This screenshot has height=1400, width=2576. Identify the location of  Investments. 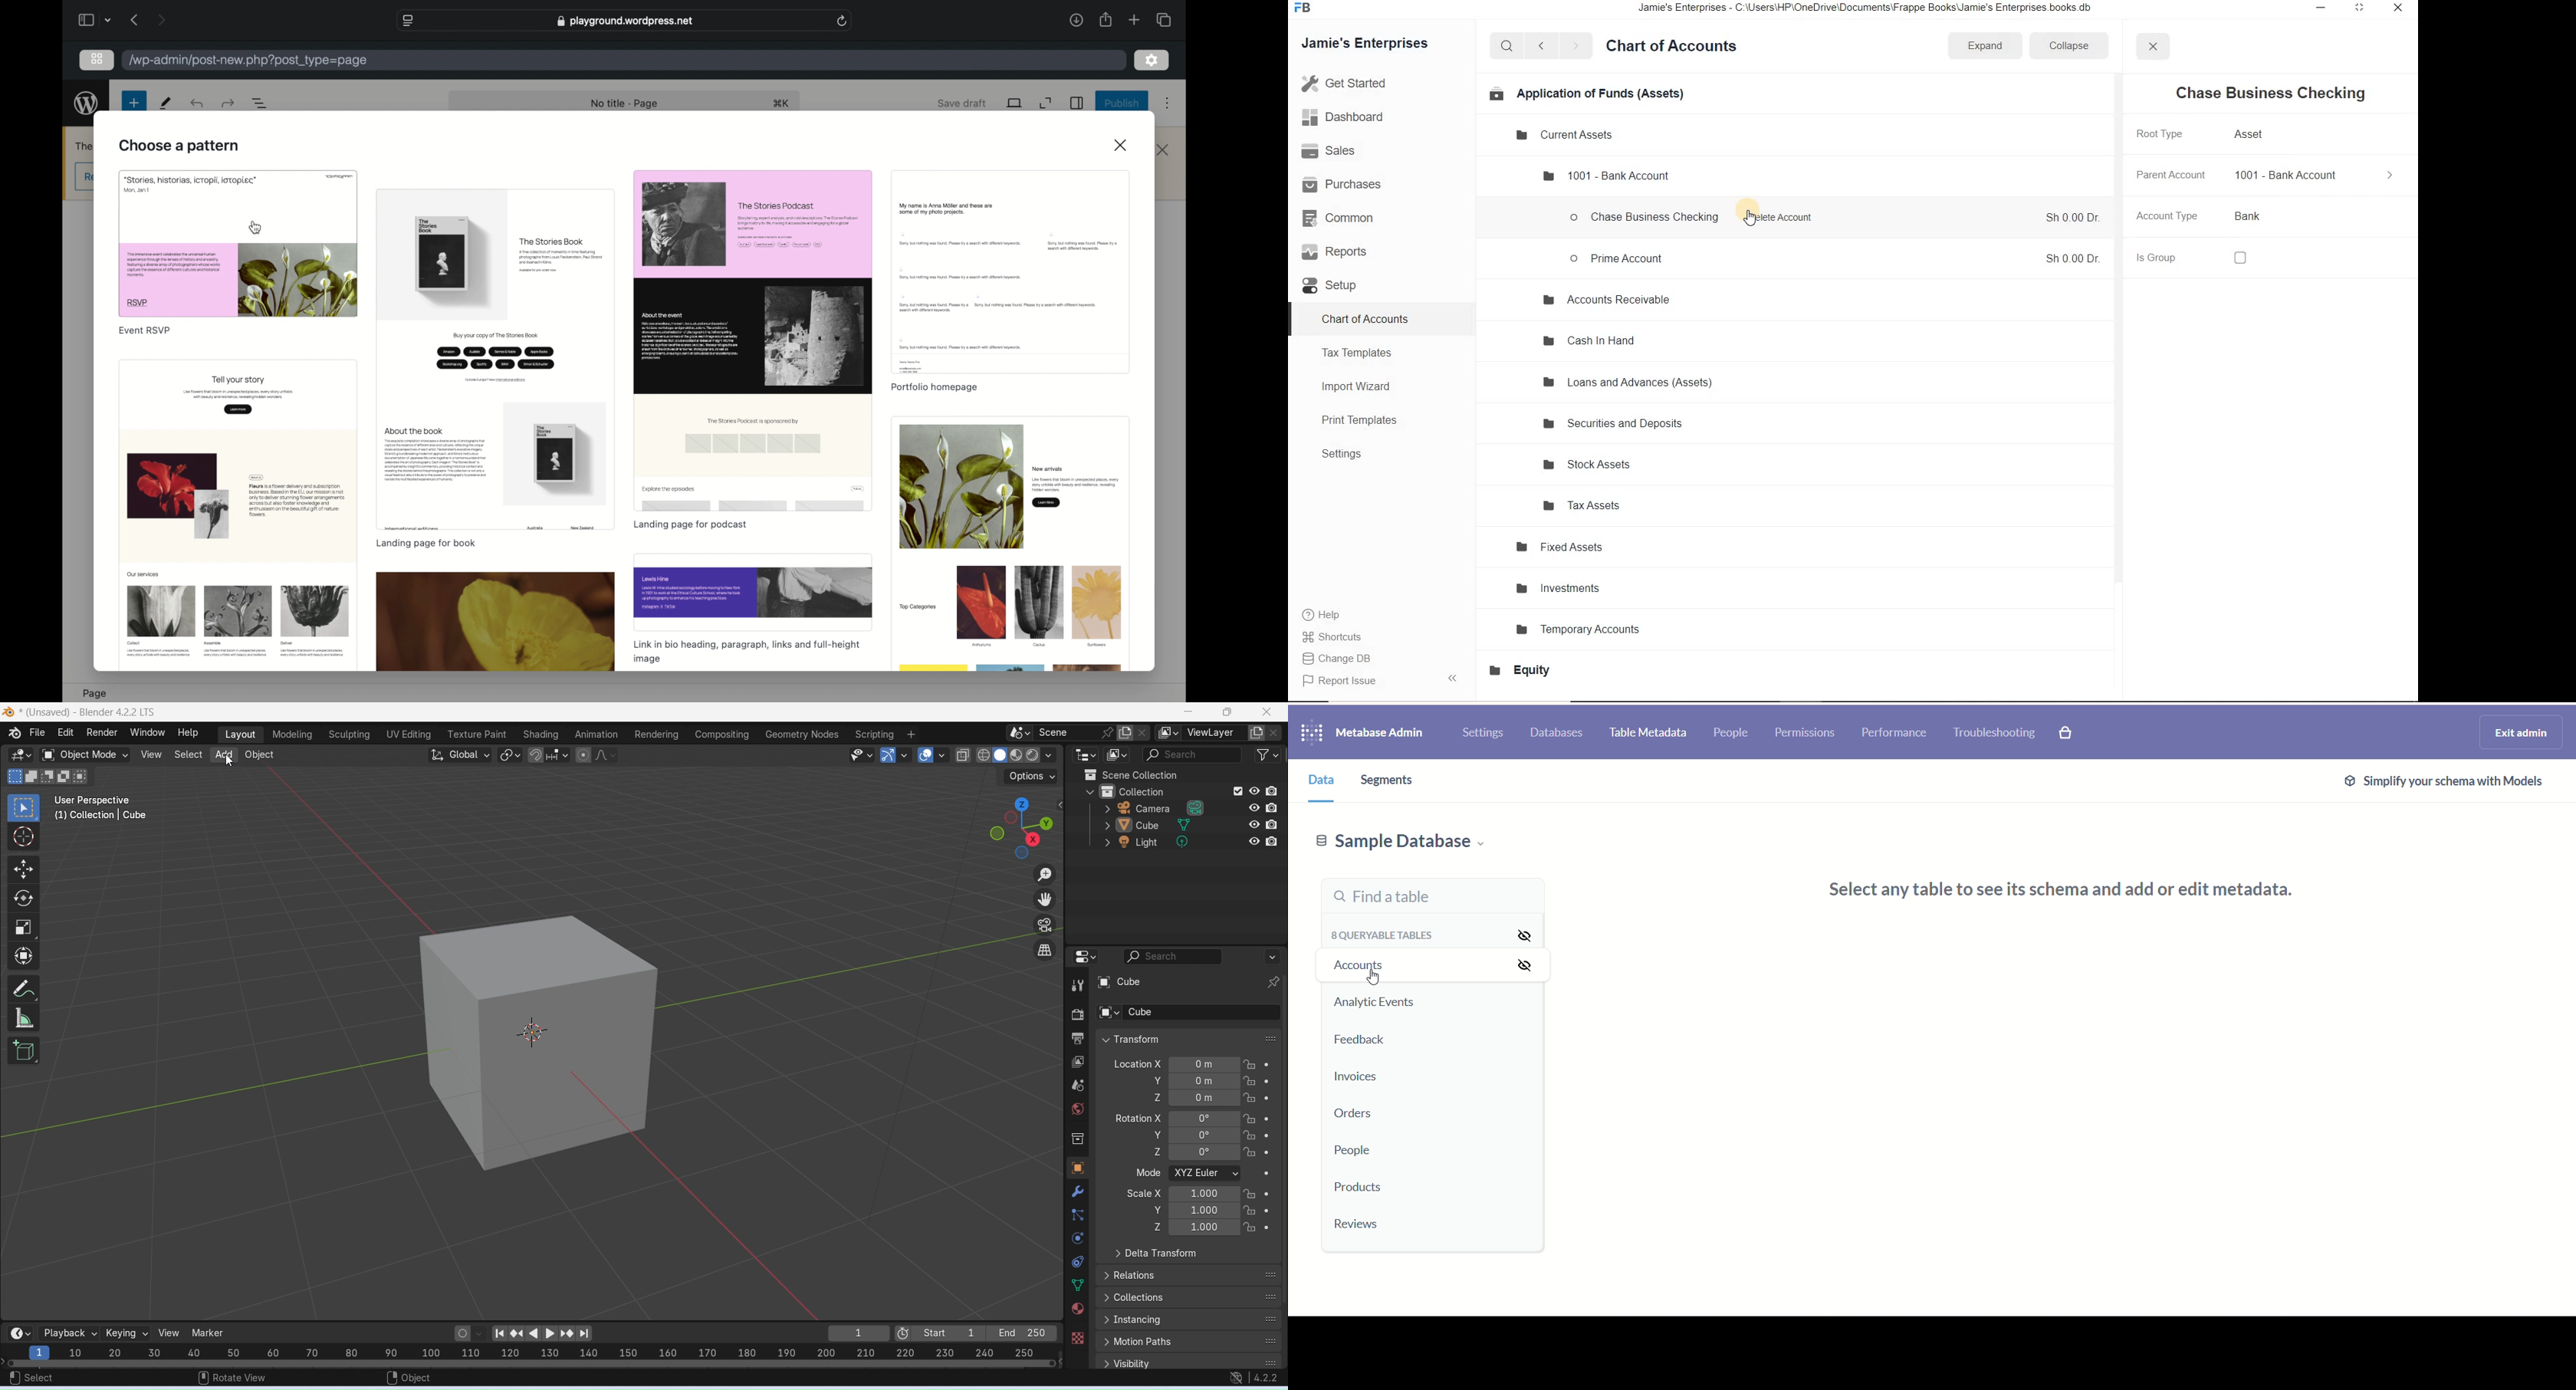
(1561, 589).